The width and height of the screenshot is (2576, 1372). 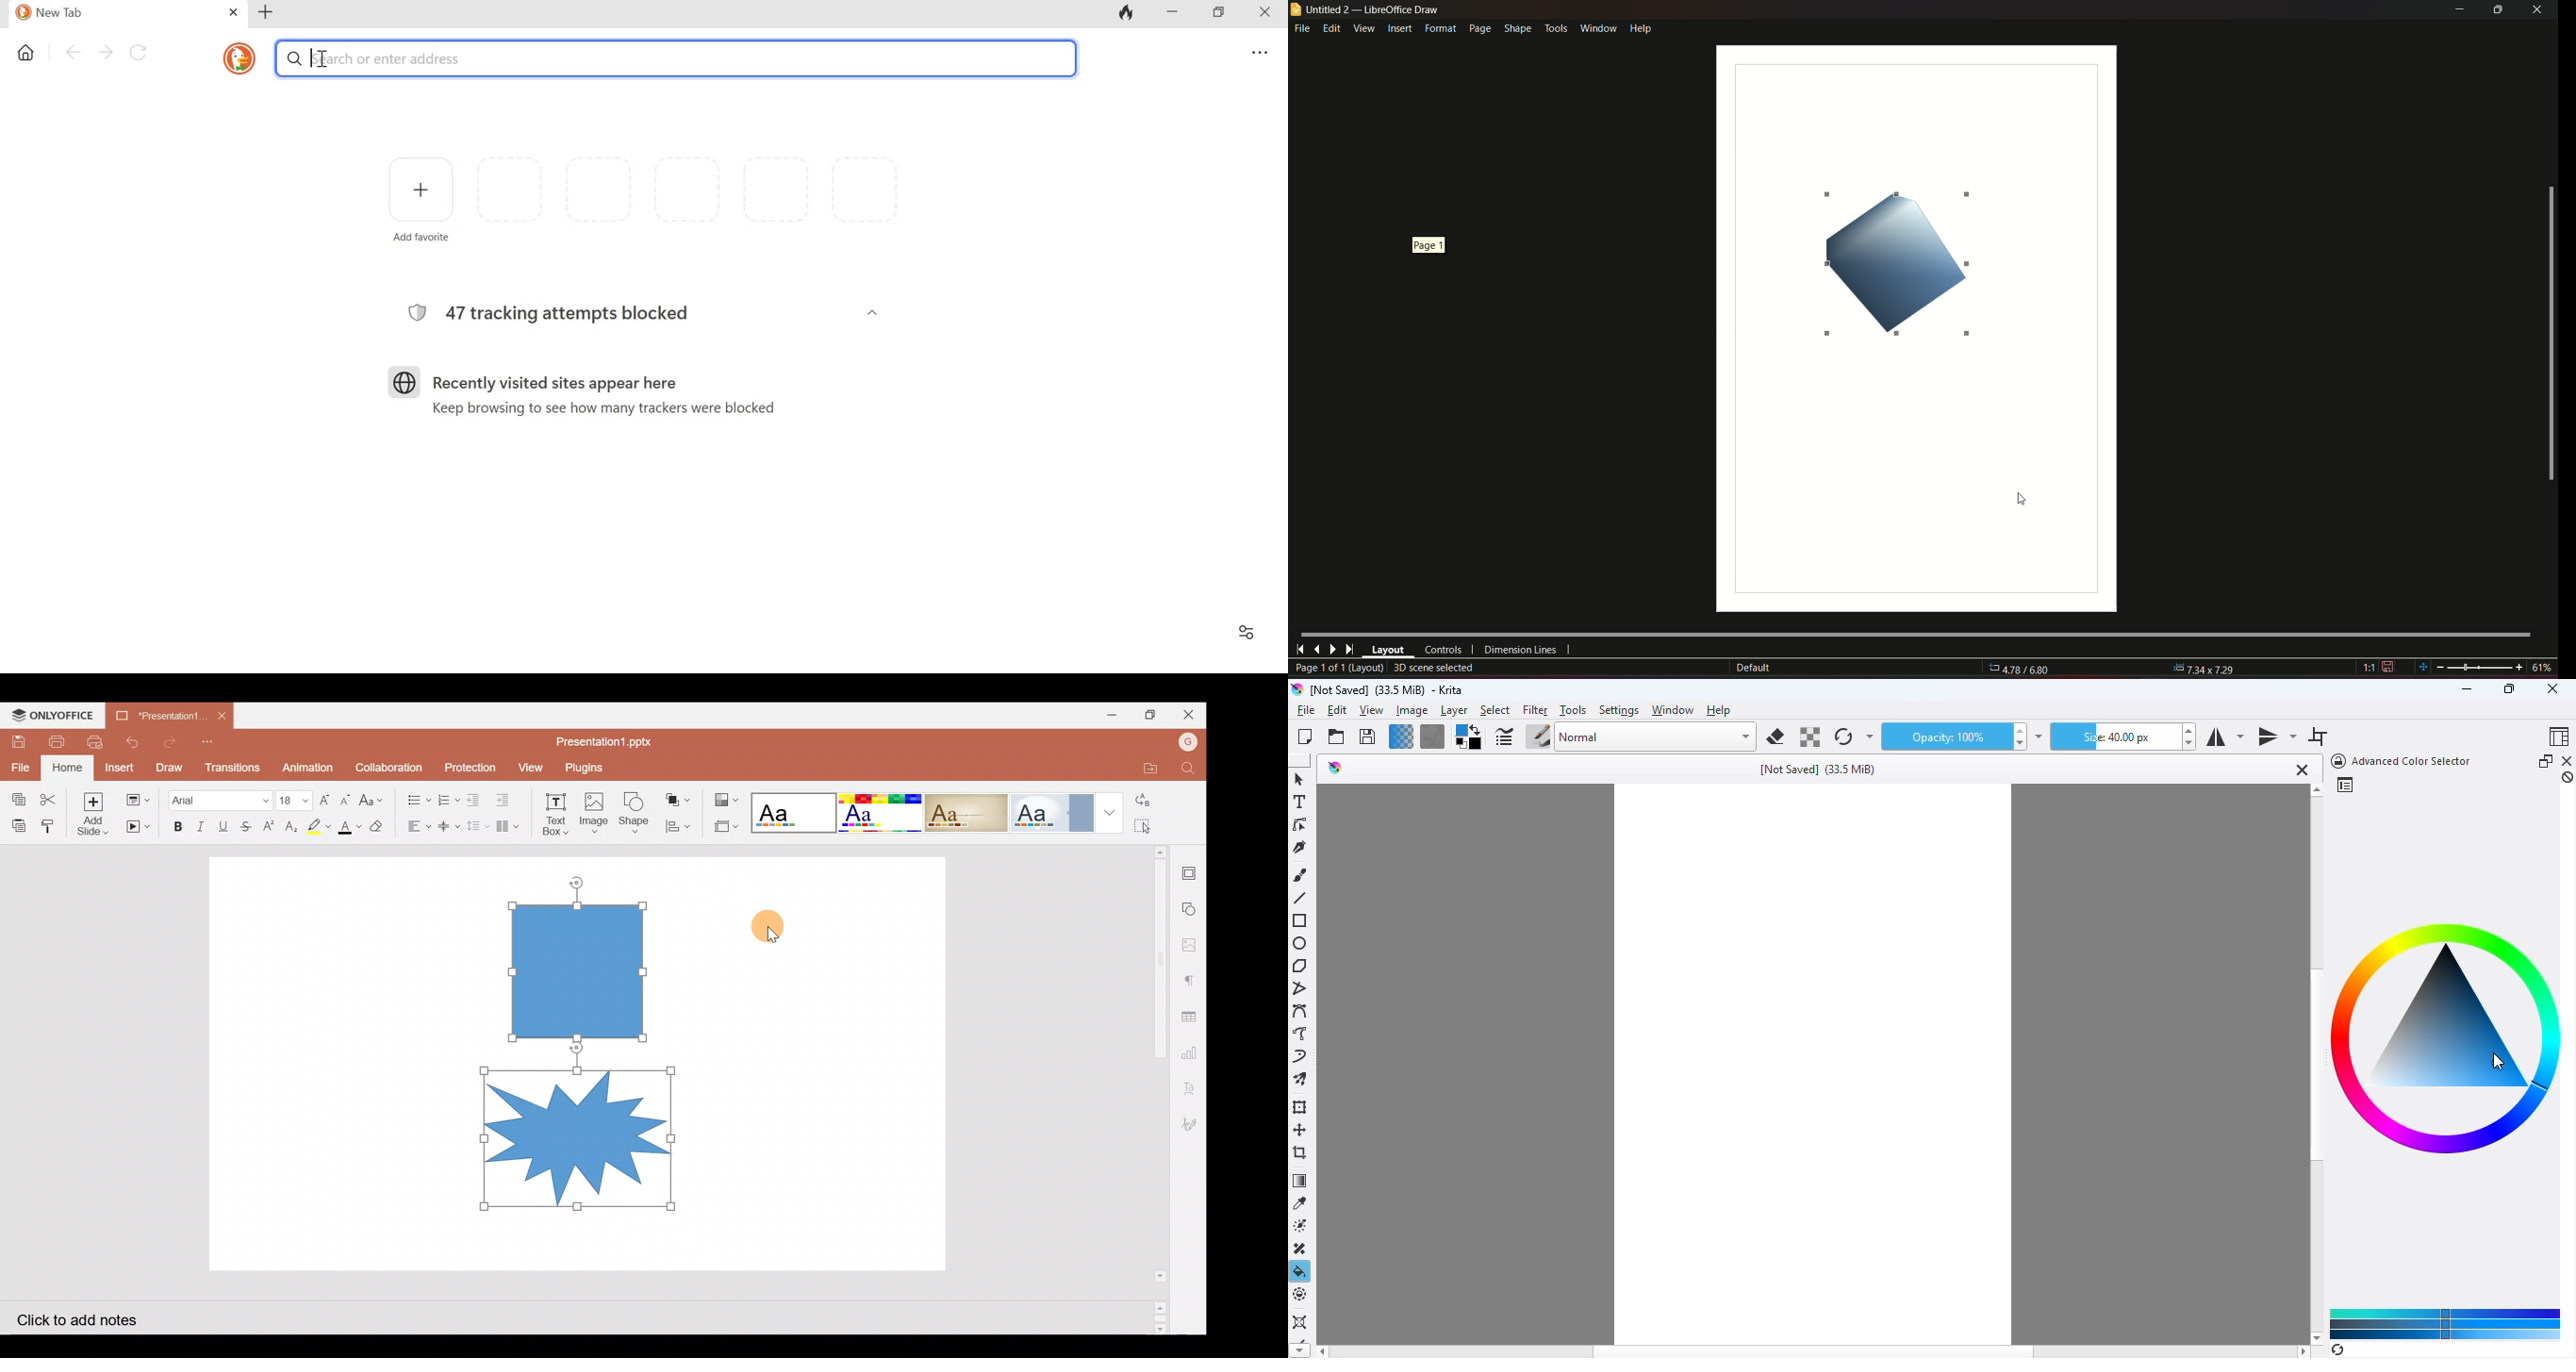 What do you see at coordinates (1387, 690) in the screenshot?
I see `title` at bounding box center [1387, 690].